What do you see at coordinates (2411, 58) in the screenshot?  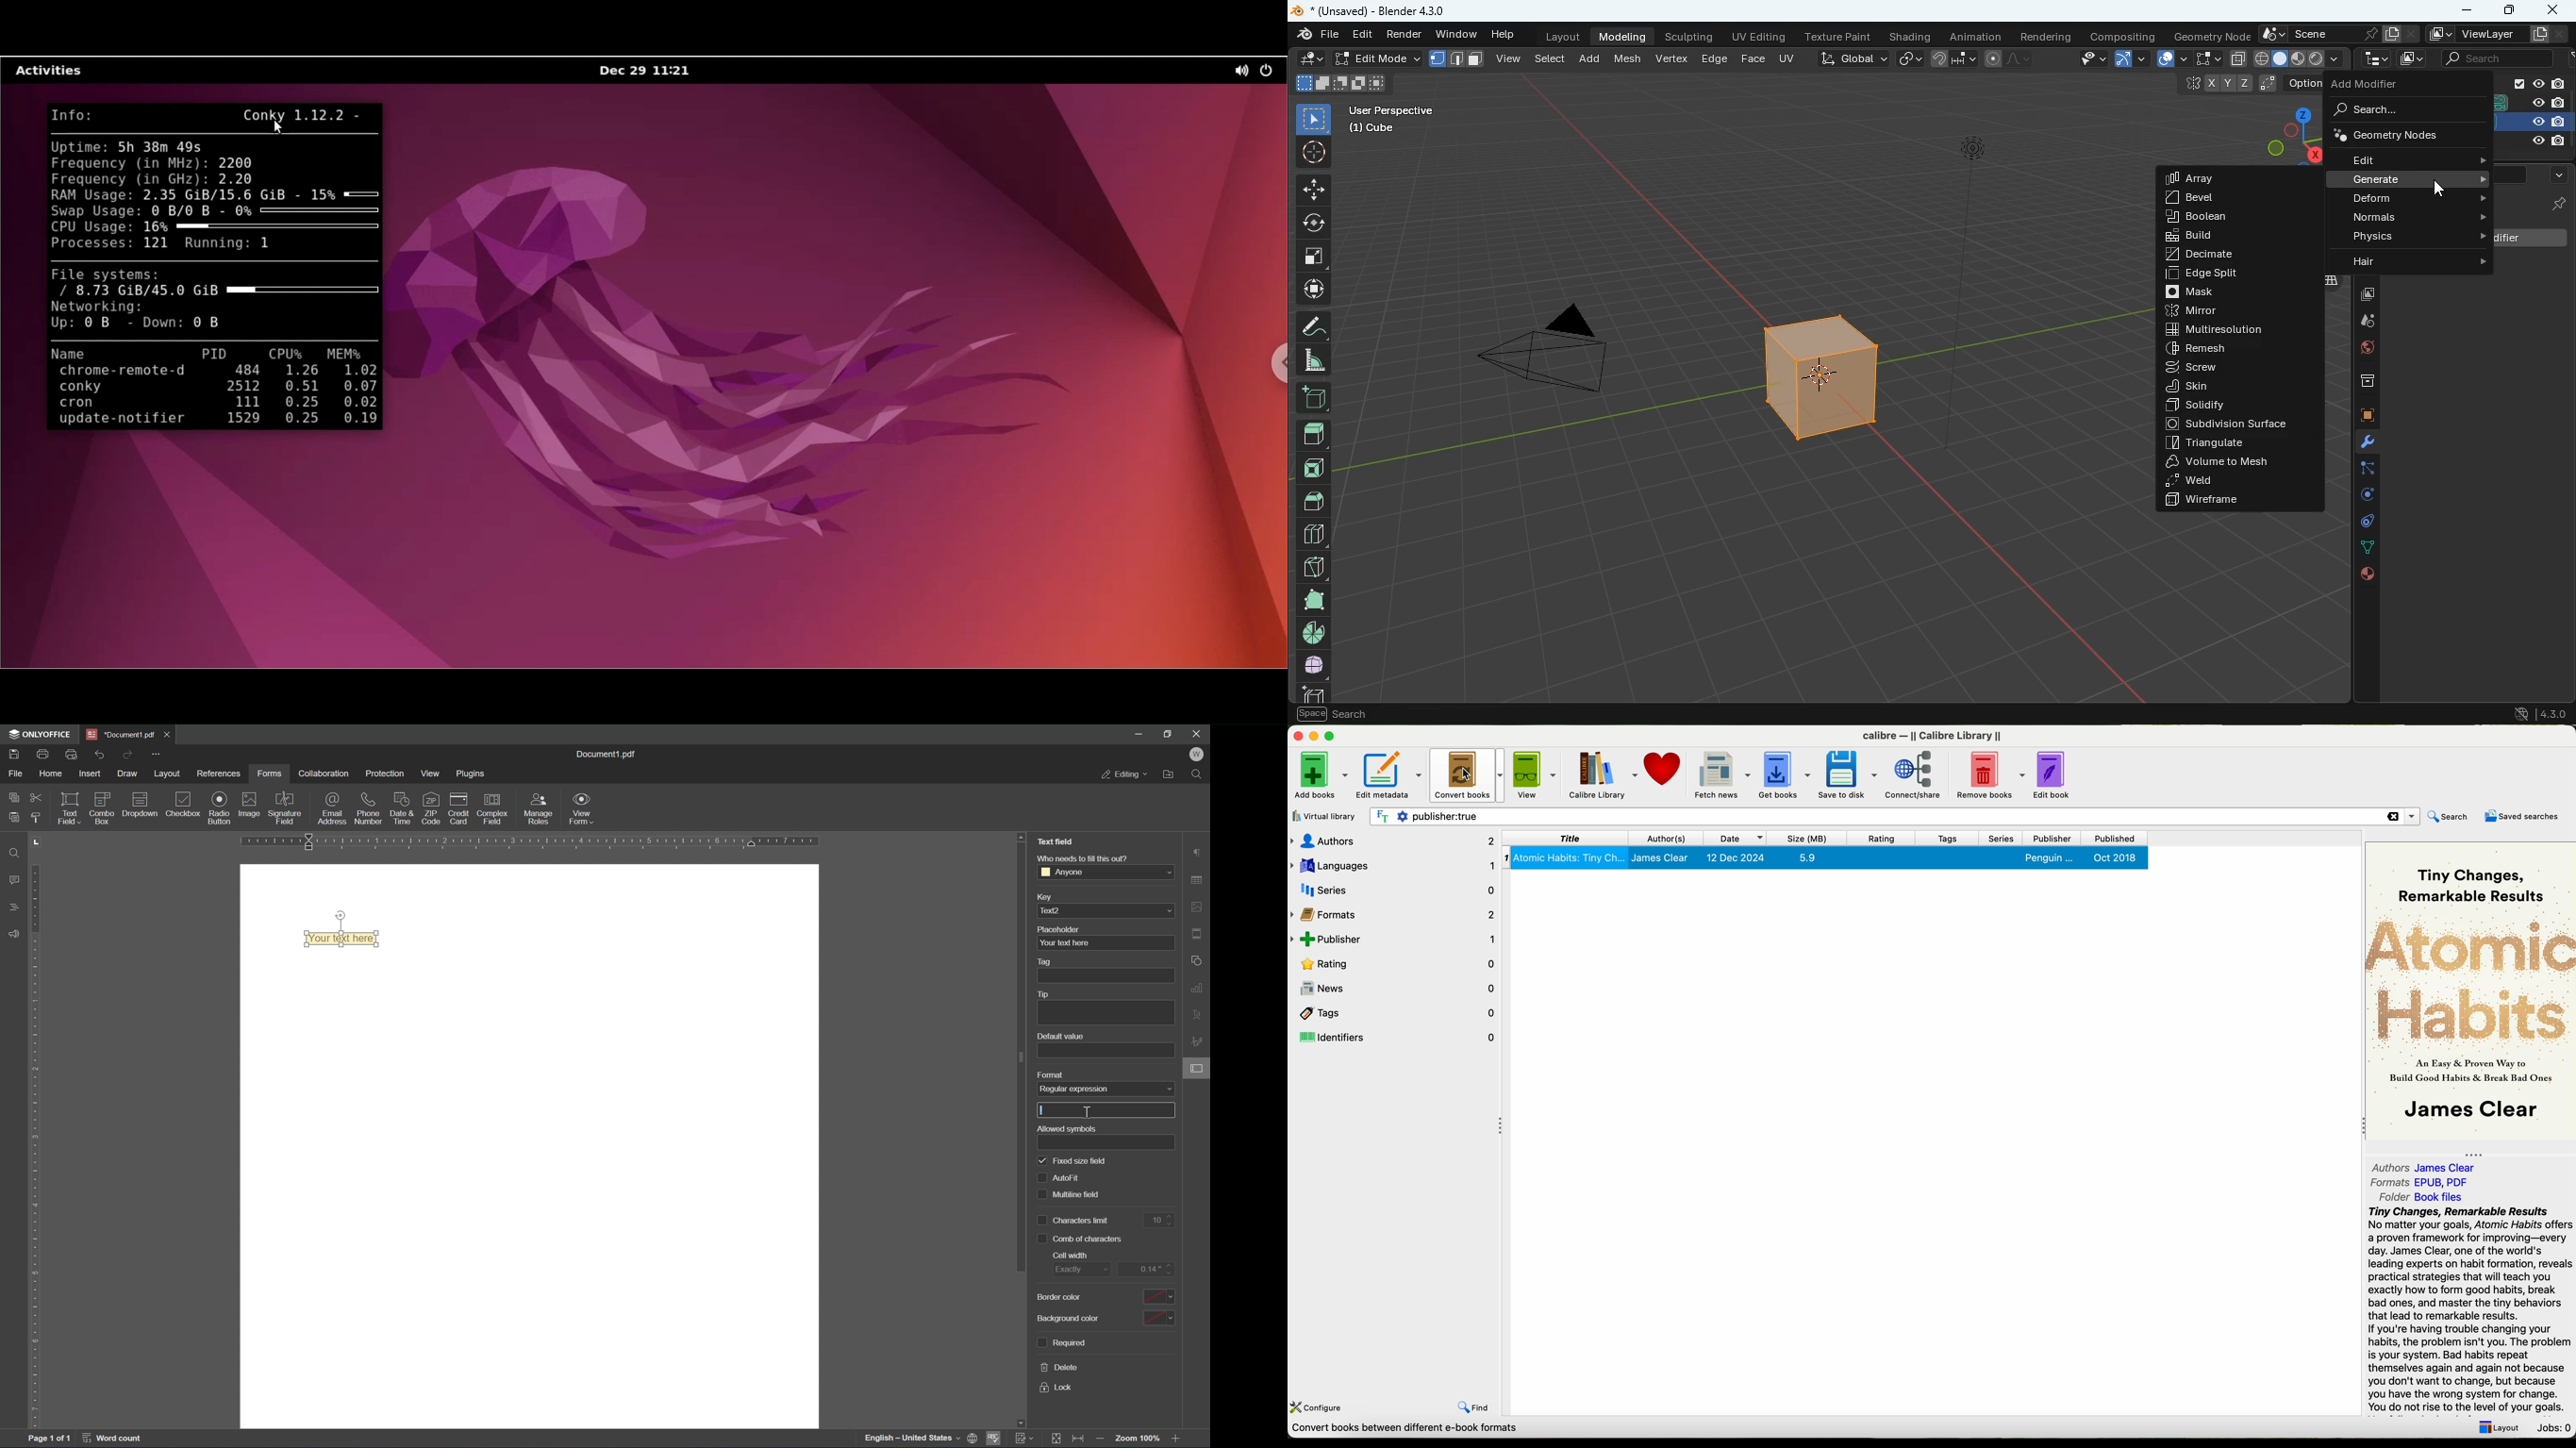 I see `images` at bounding box center [2411, 58].